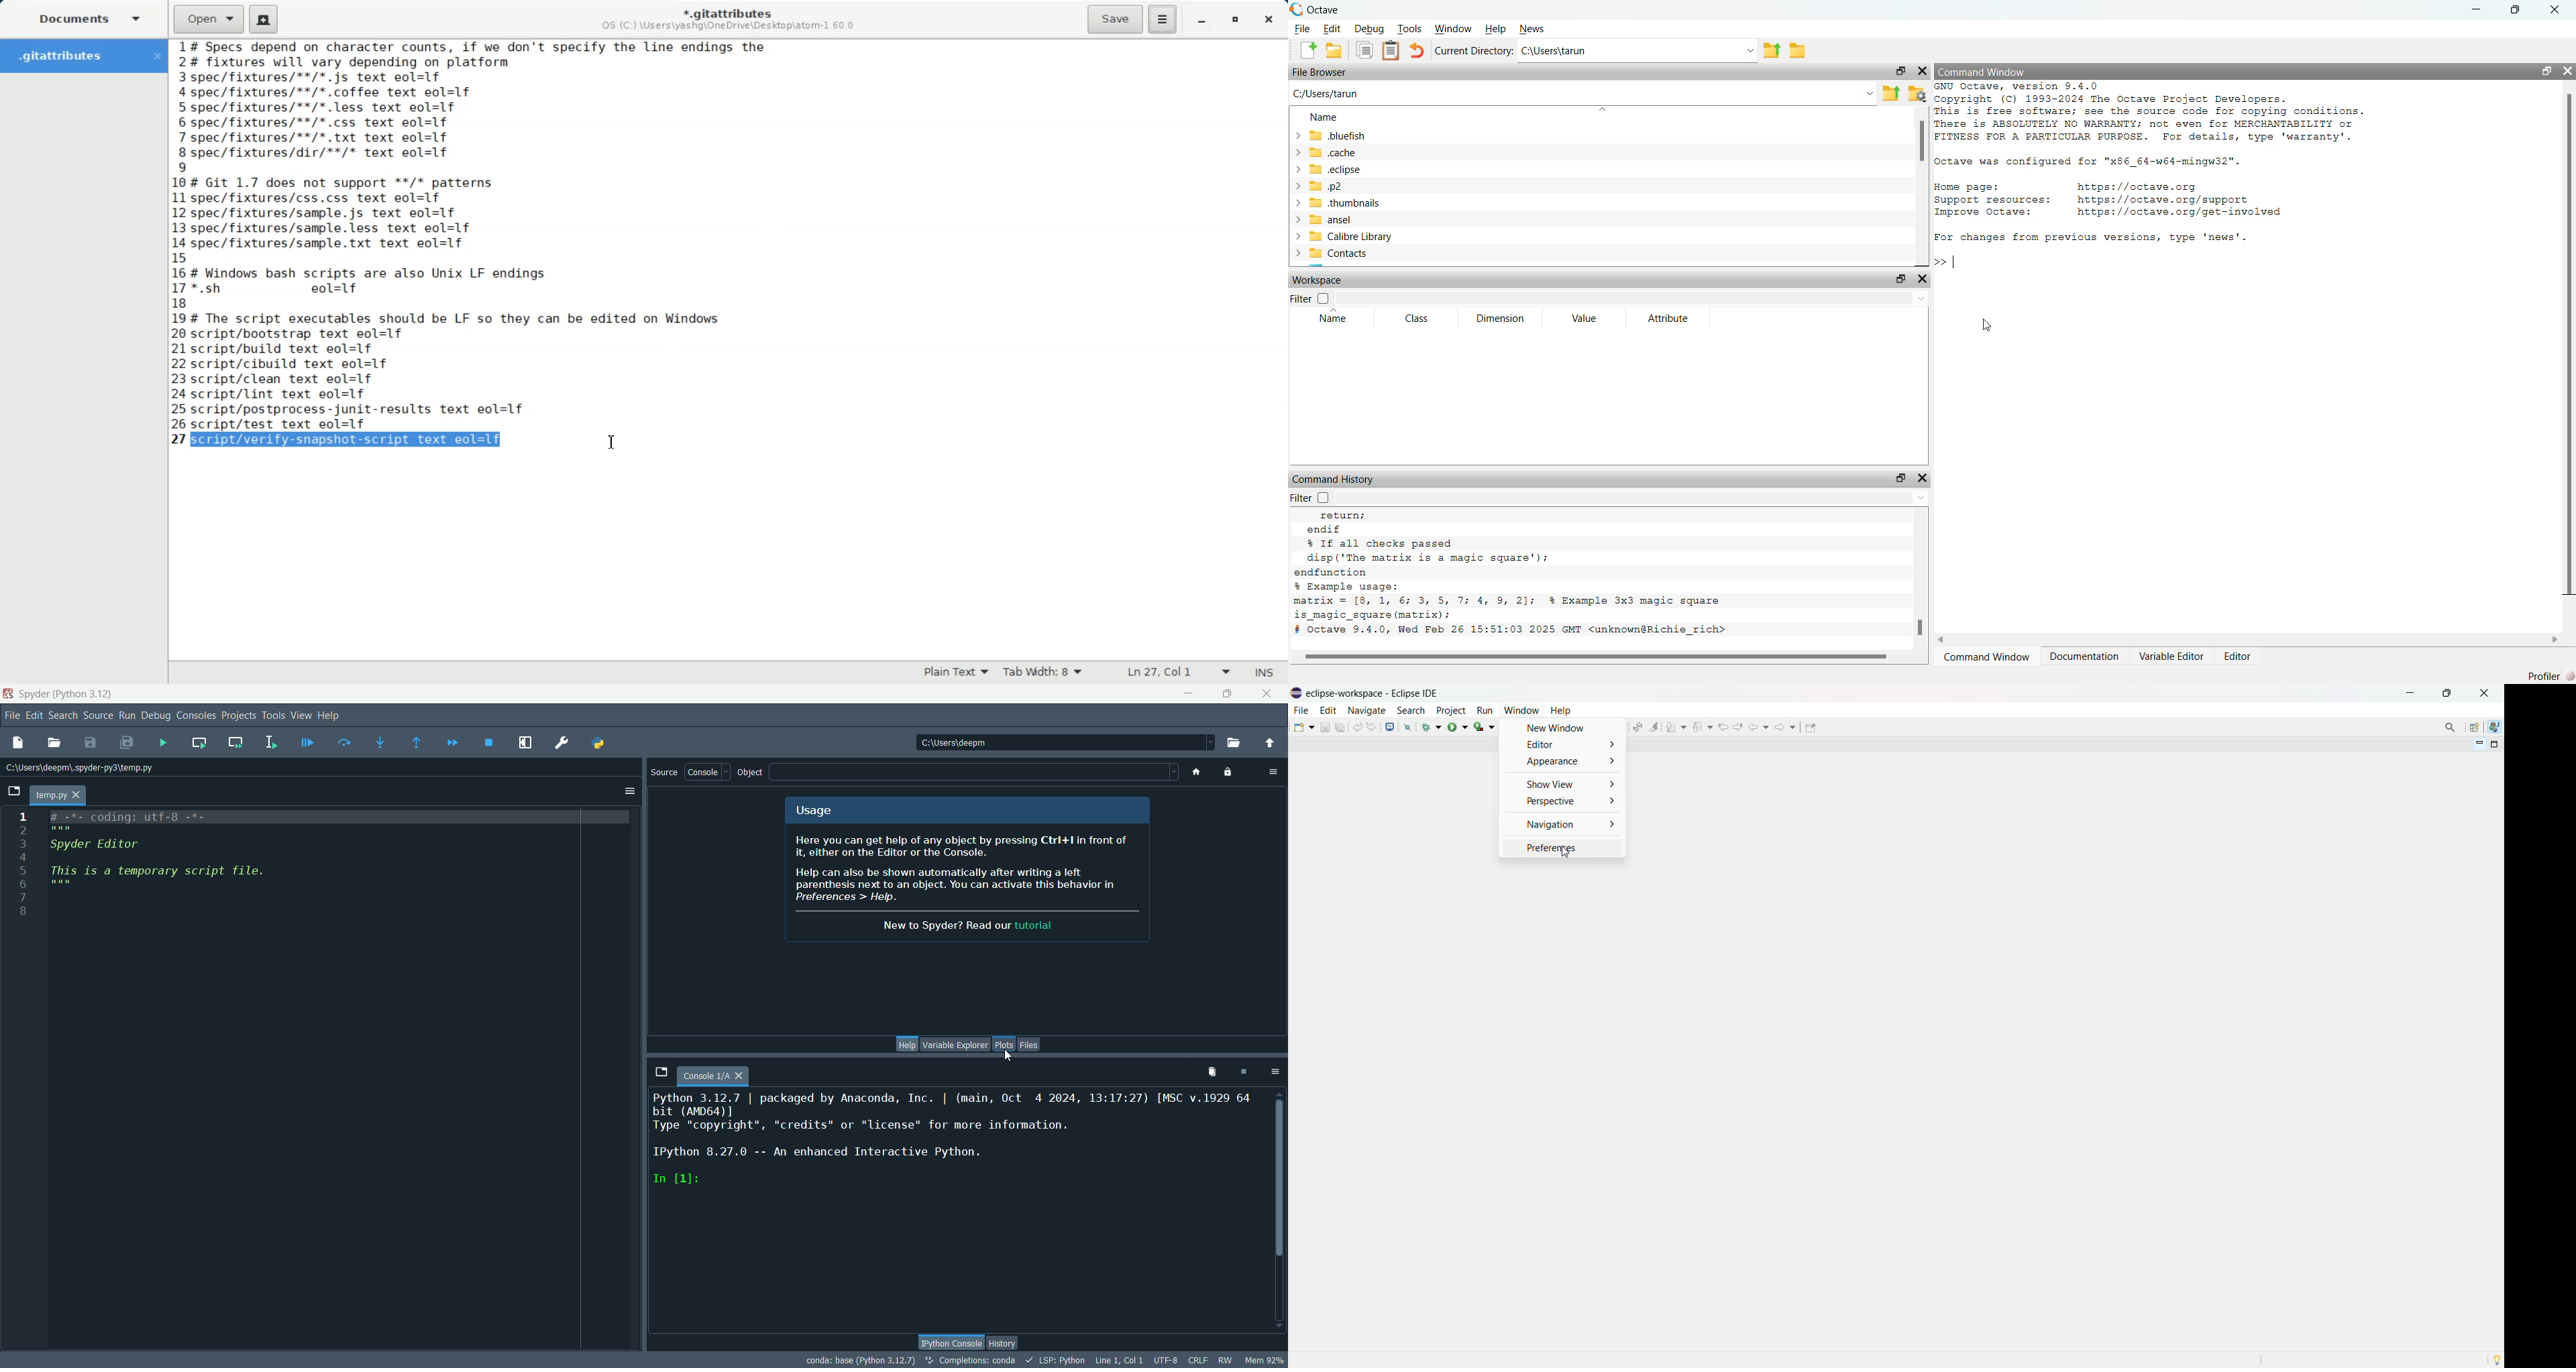  I want to click on help, so click(907, 1044).